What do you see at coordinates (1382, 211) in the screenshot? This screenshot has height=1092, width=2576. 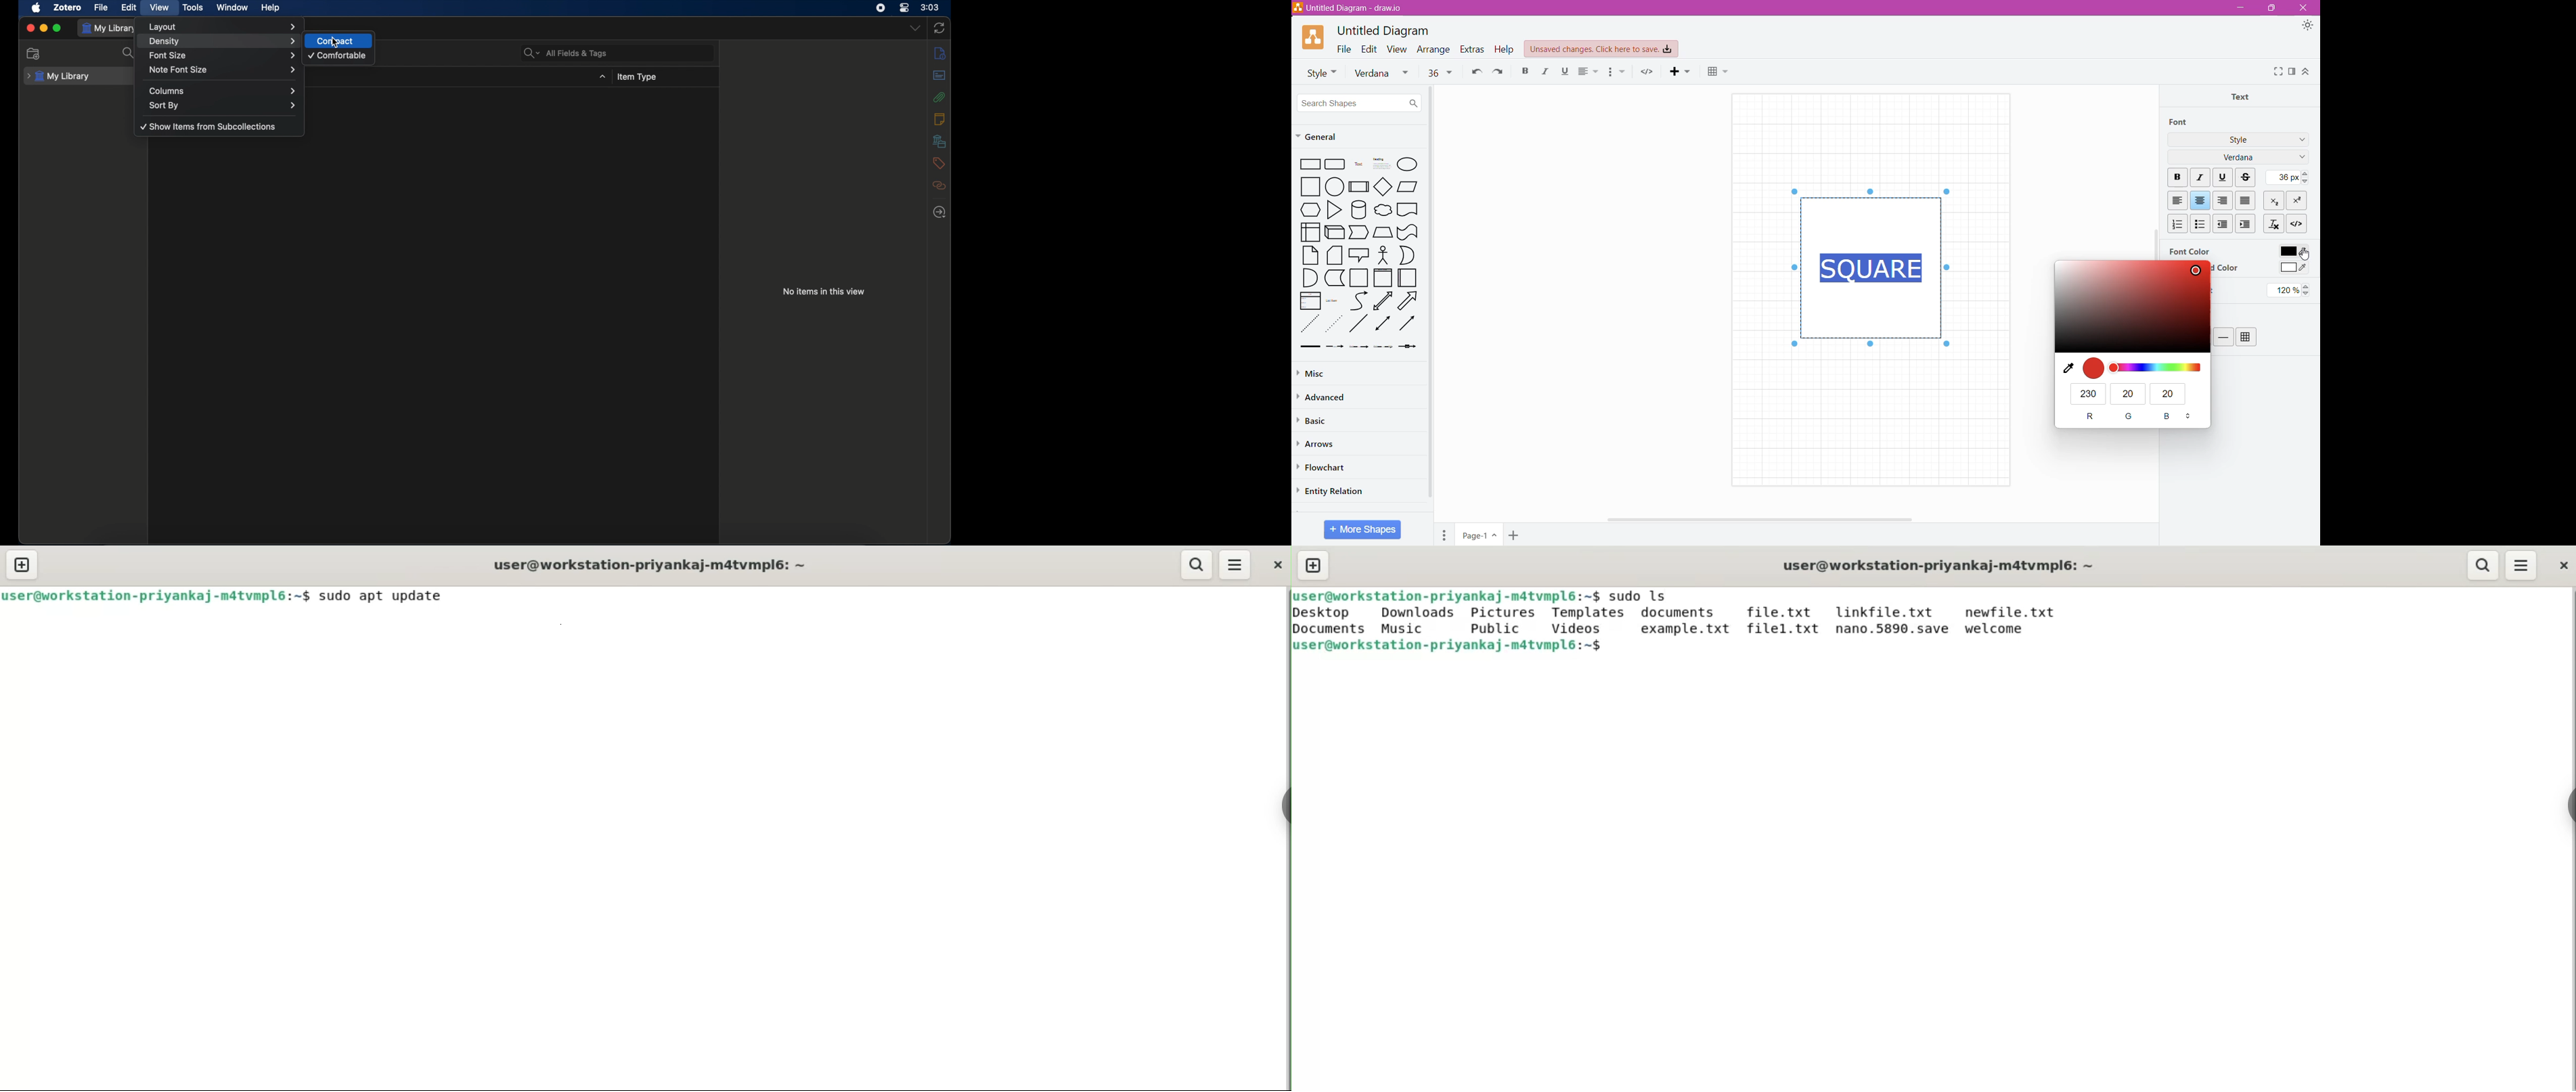 I see `cloud` at bounding box center [1382, 211].